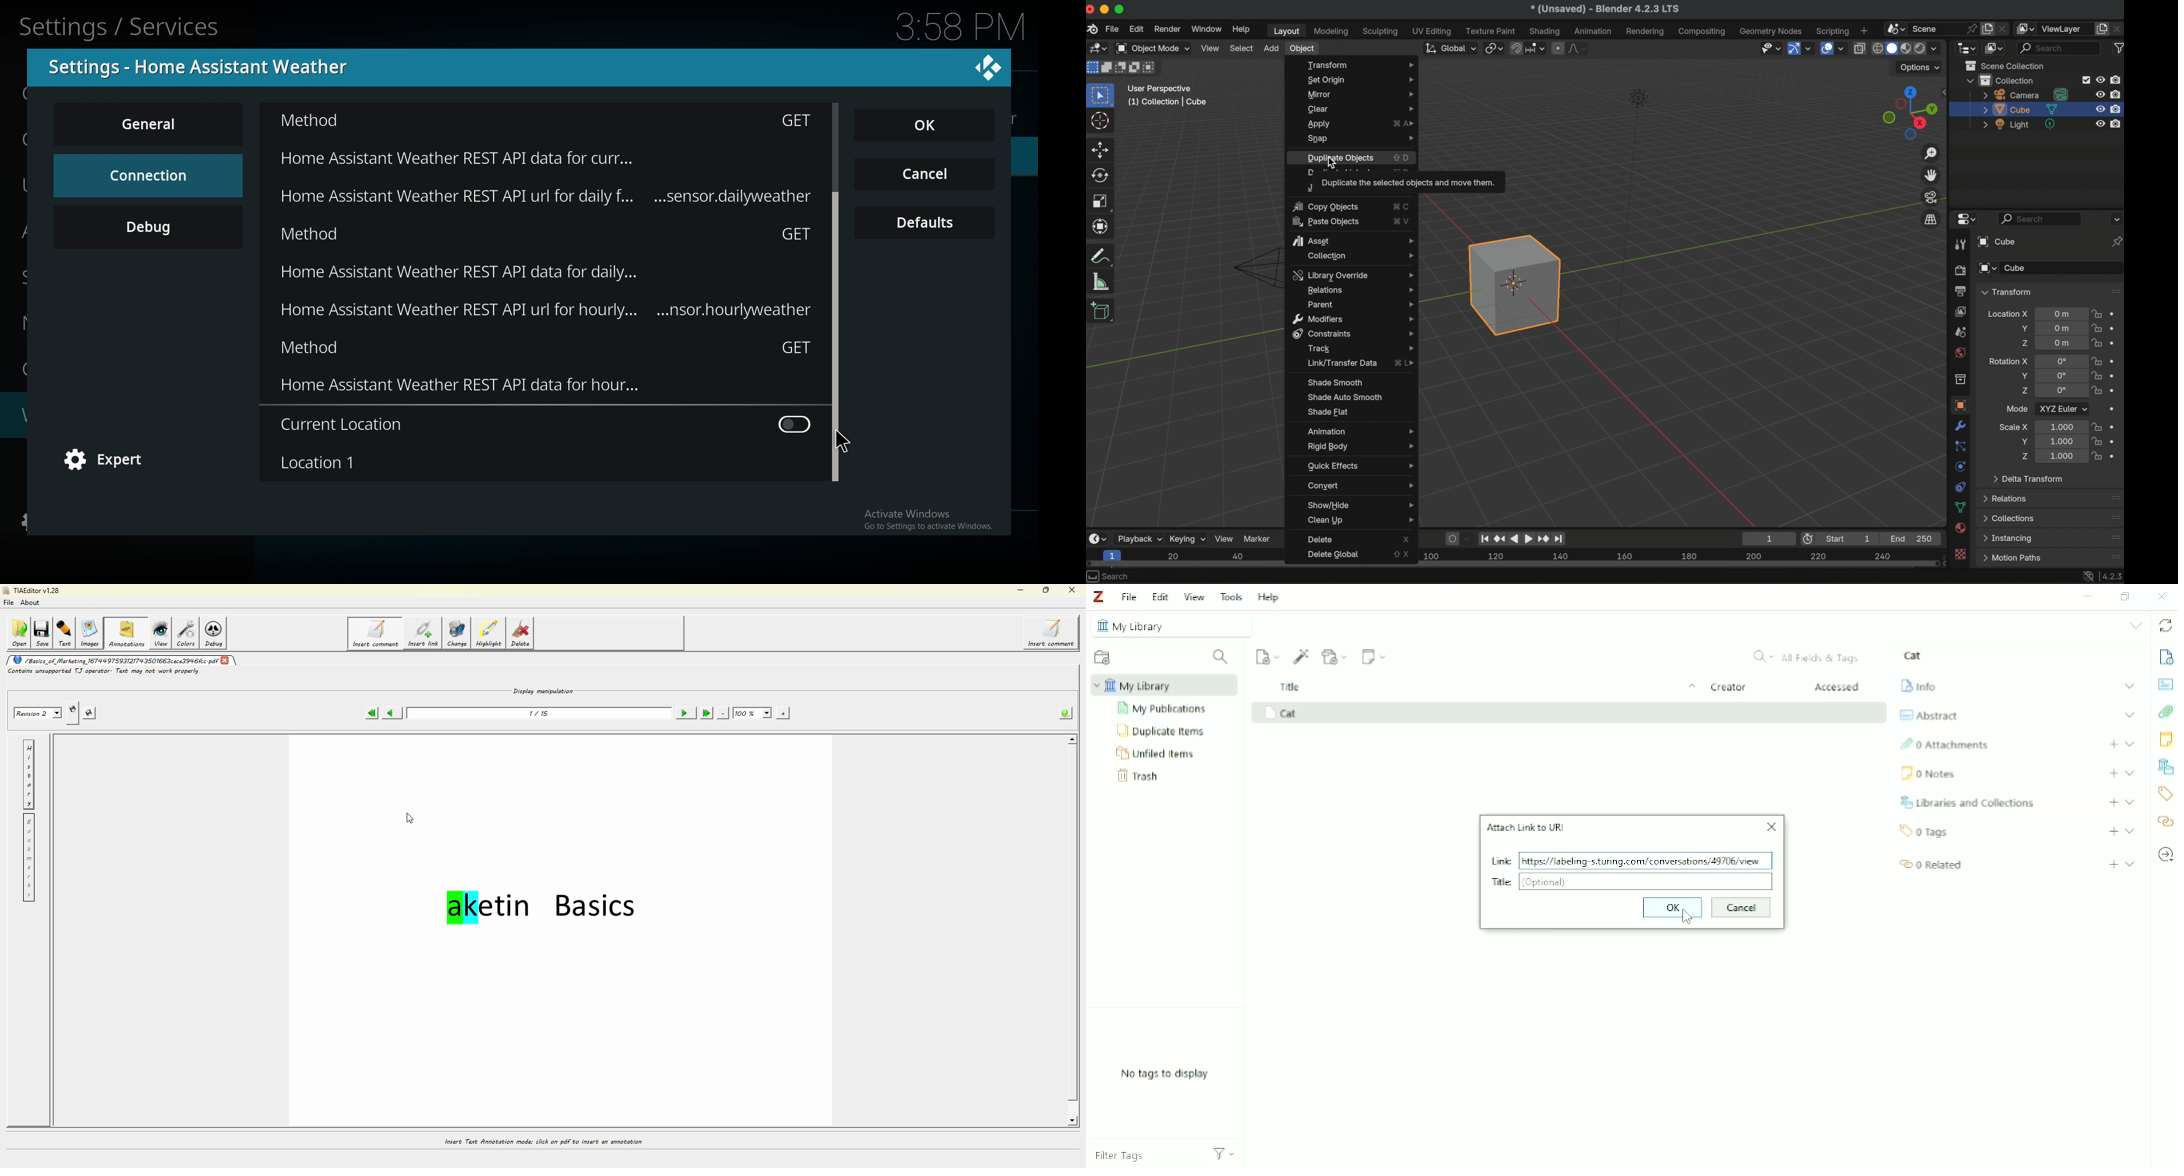  I want to click on Logo, so click(1098, 596).